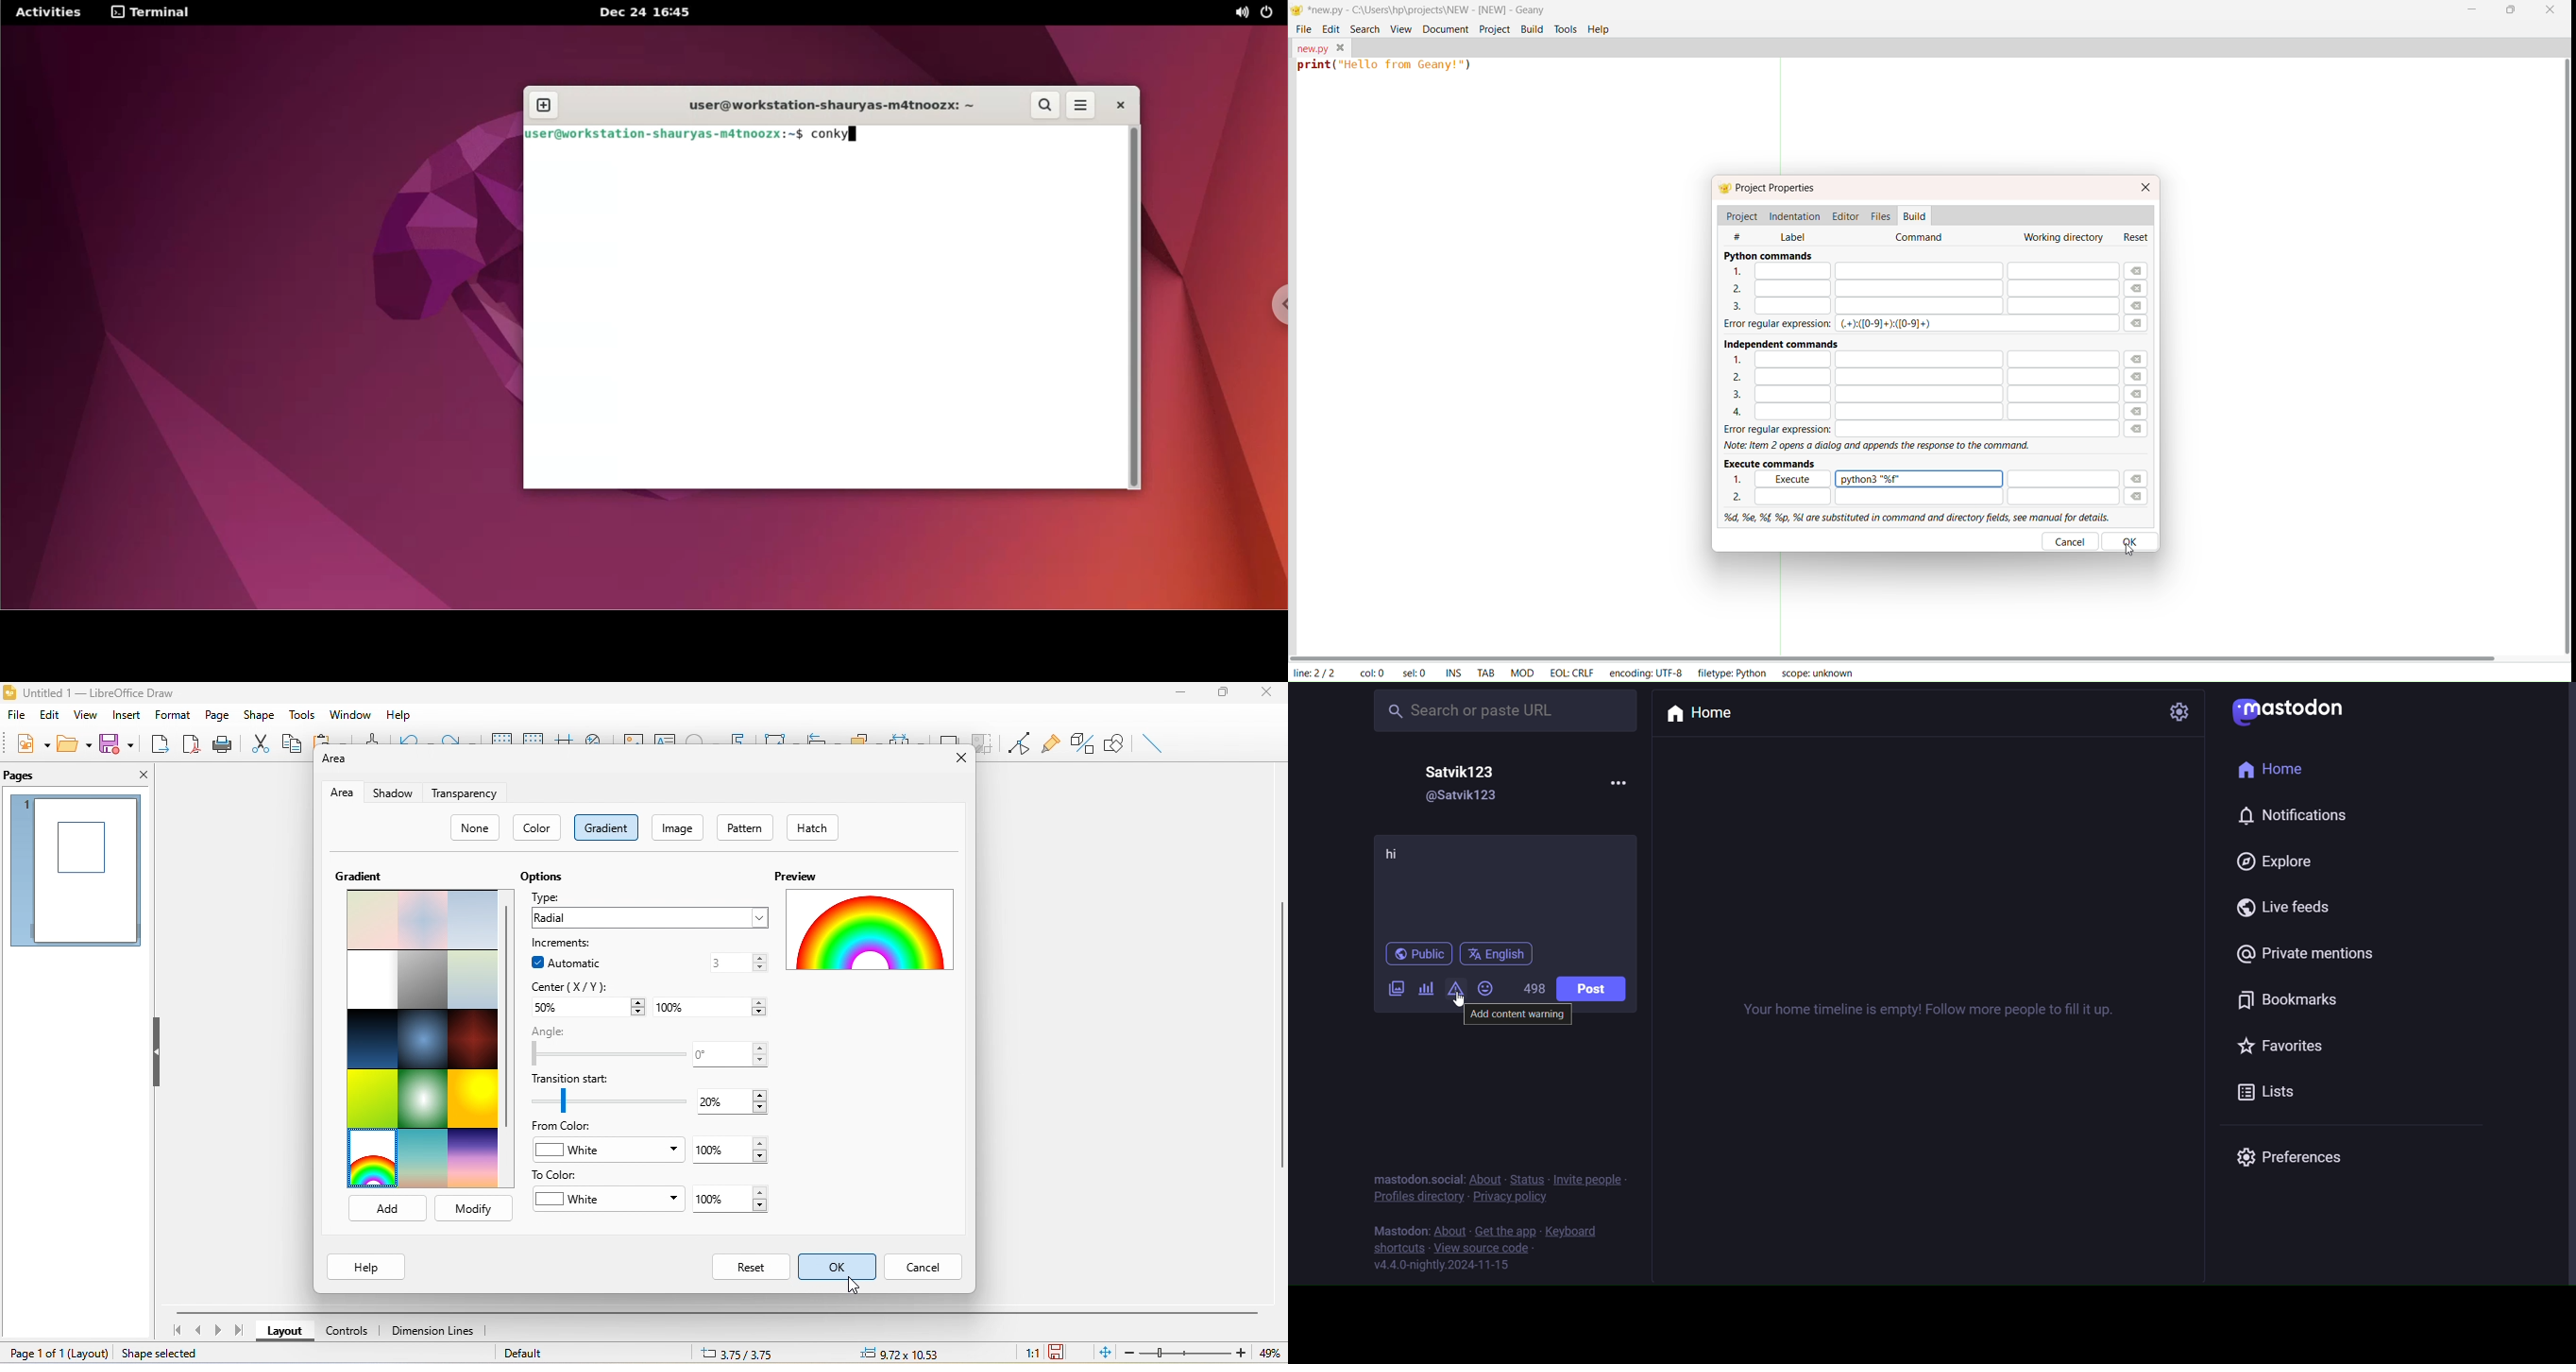 This screenshot has height=1372, width=2576. Describe the element at coordinates (1465, 1001) in the screenshot. I see `cursor` at that location.